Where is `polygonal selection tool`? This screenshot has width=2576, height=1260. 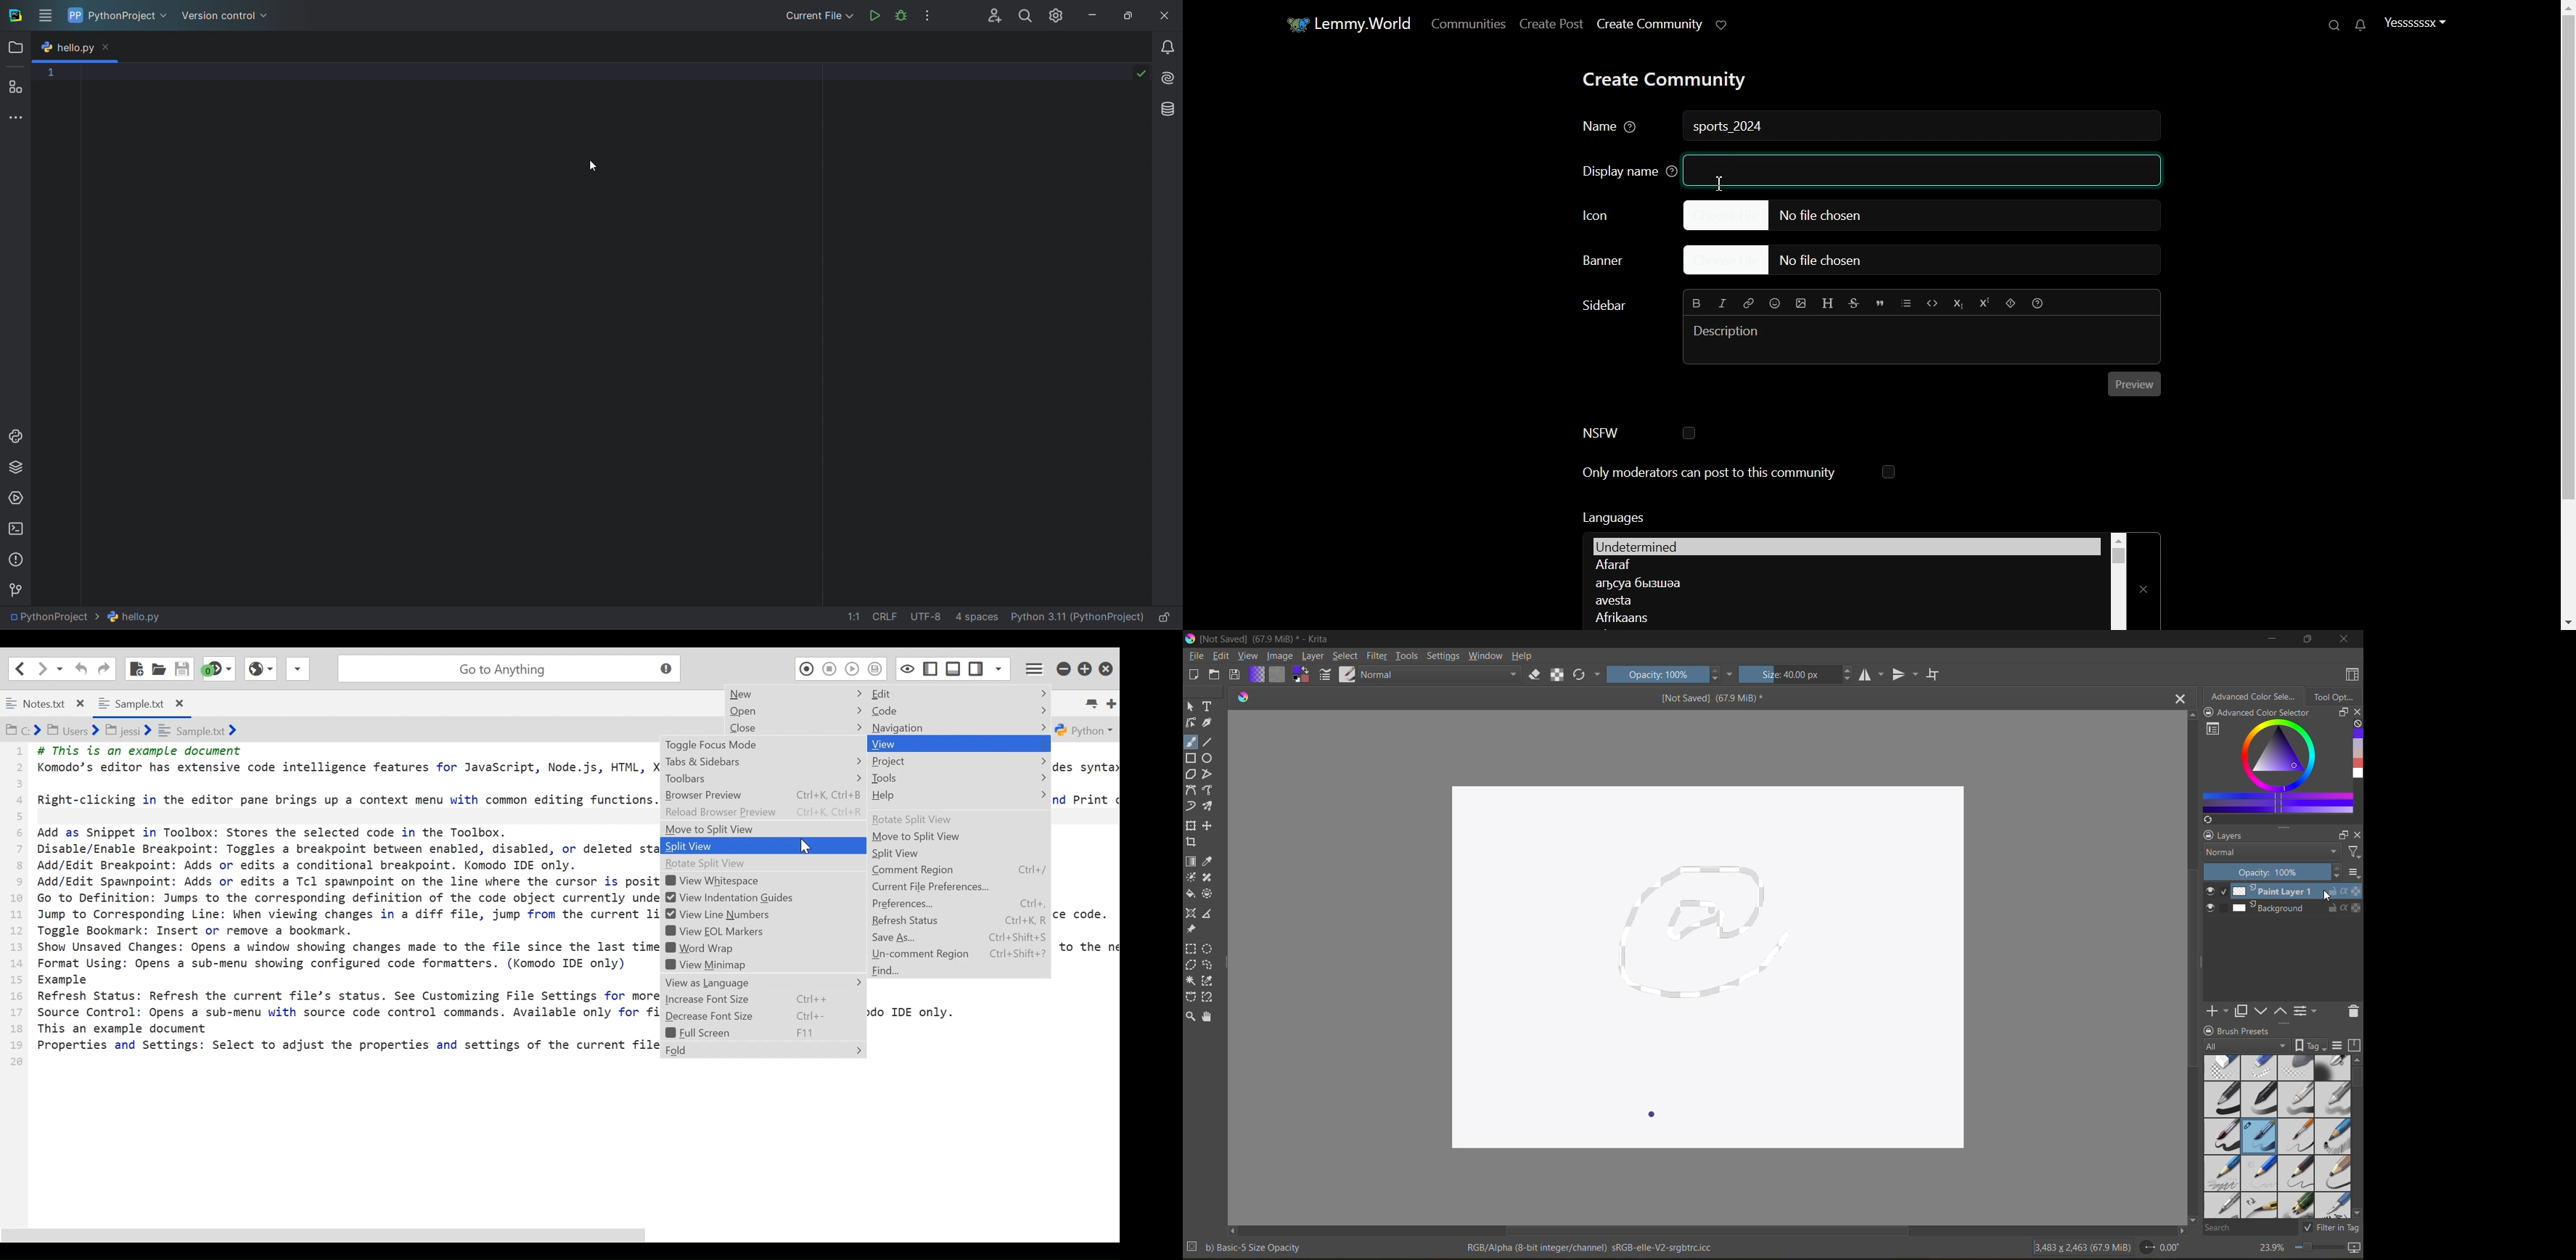
polygonal selection tool is located at coordinates (1191, 964).